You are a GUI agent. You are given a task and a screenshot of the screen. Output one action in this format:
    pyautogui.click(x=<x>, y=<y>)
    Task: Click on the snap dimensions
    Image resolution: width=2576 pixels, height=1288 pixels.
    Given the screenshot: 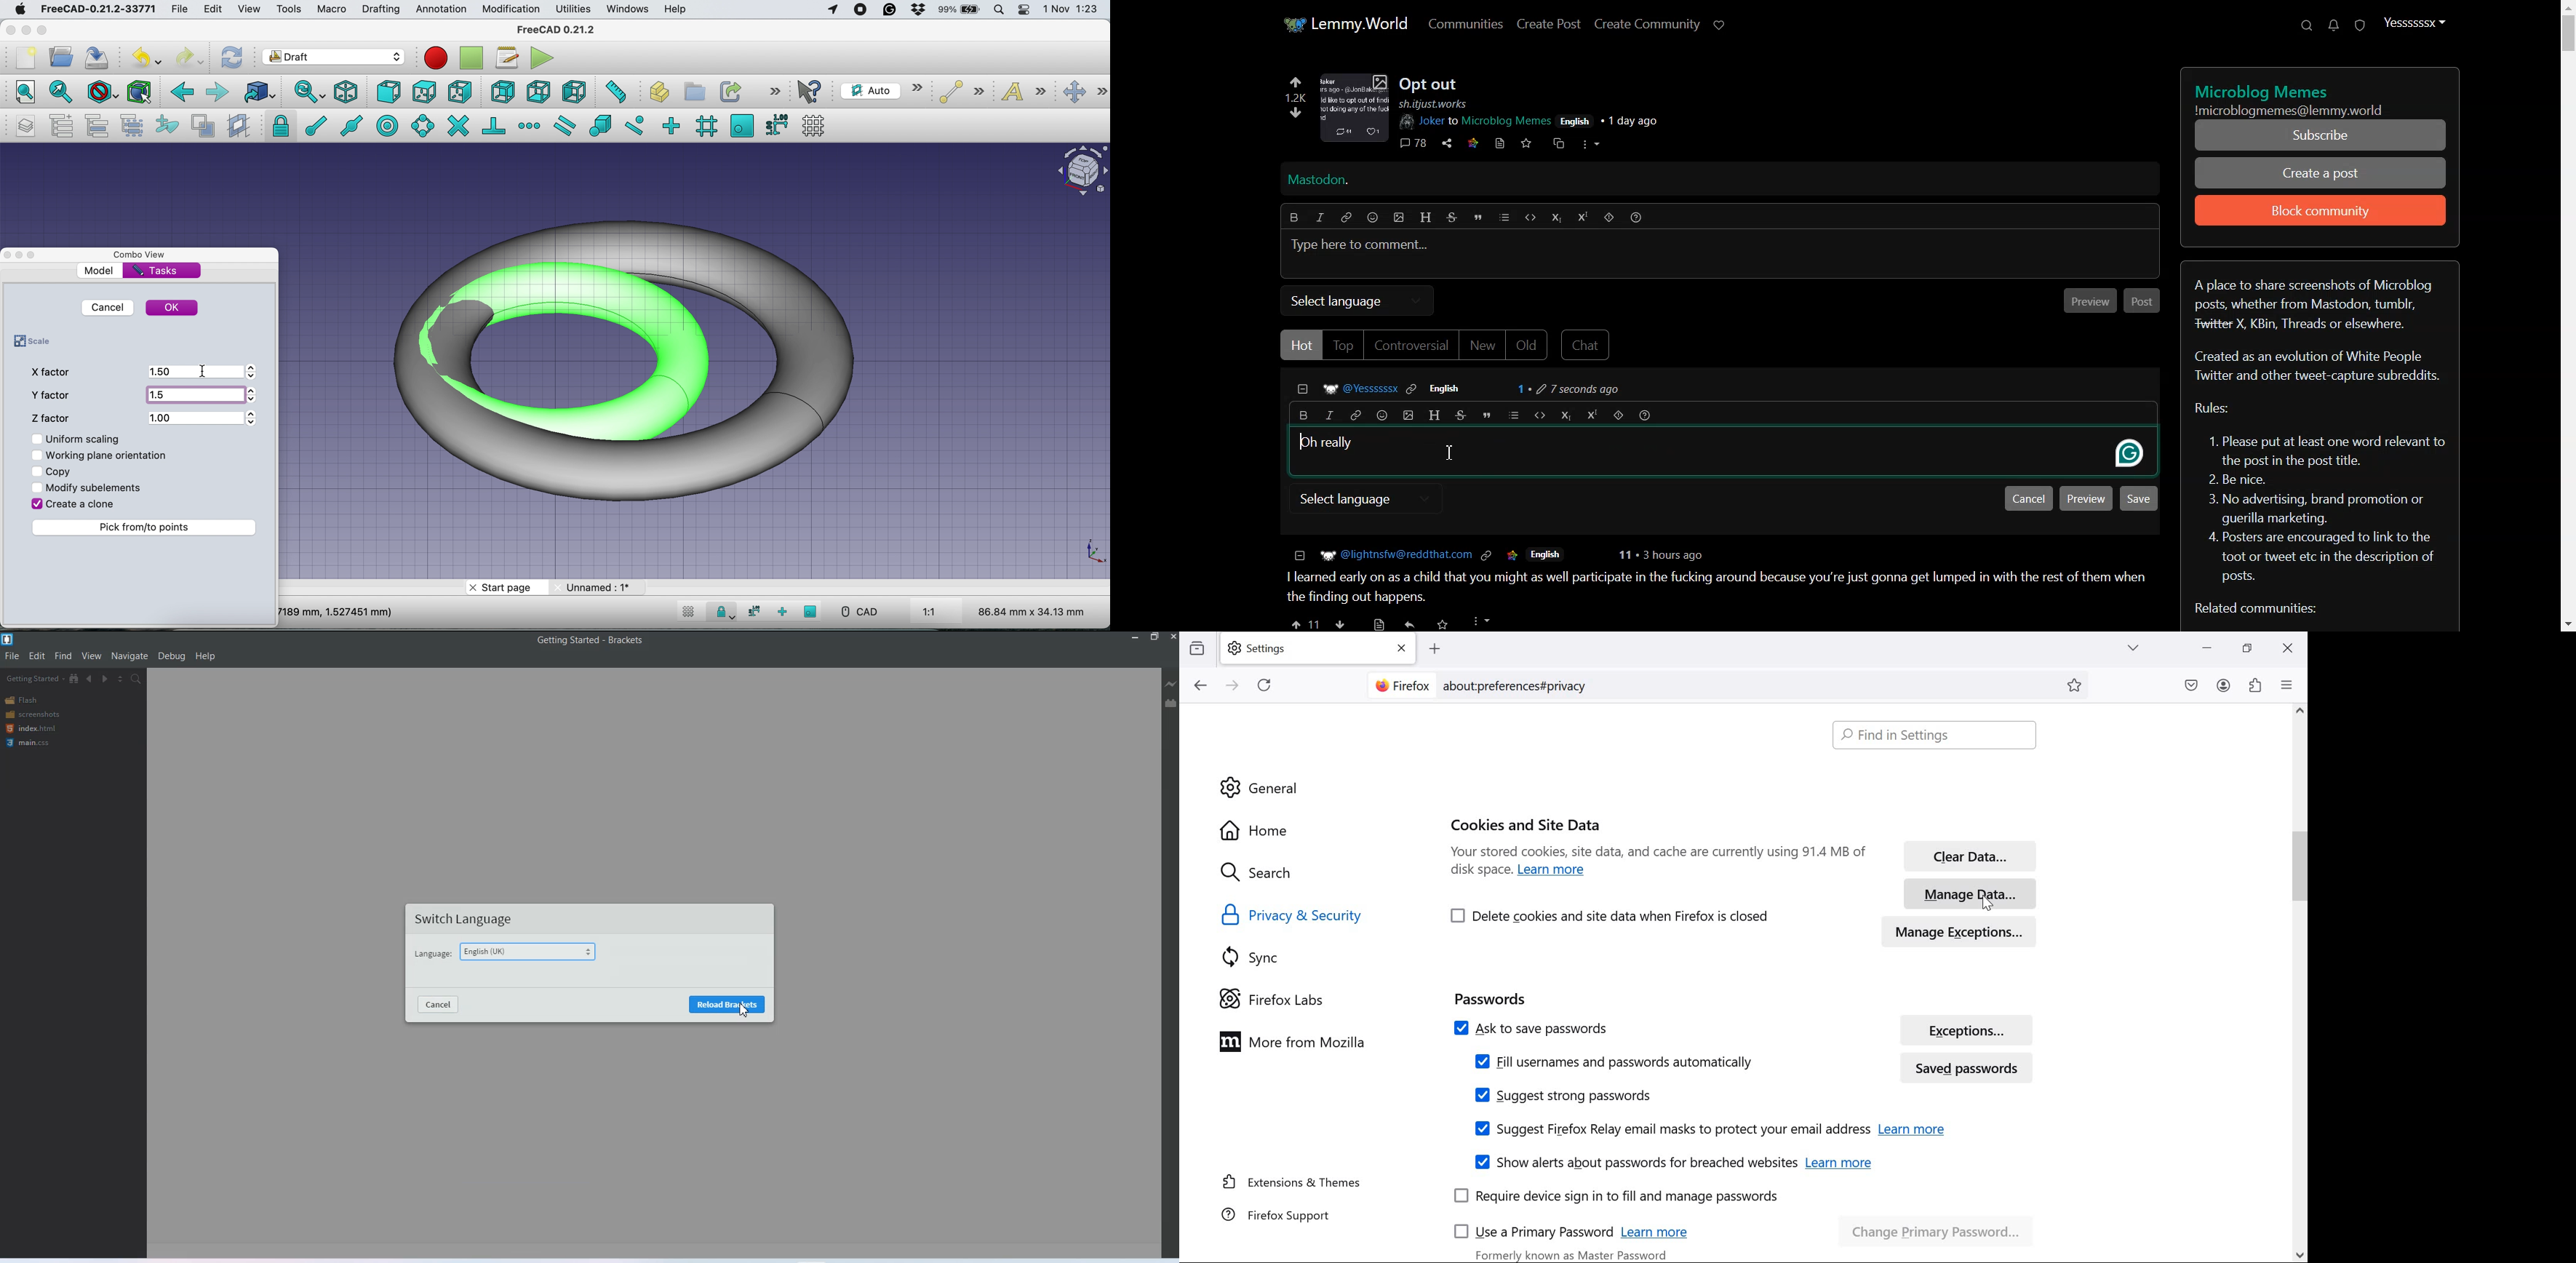 What is the action you would take?
    pyautogui.click(x=753, y=612)
    